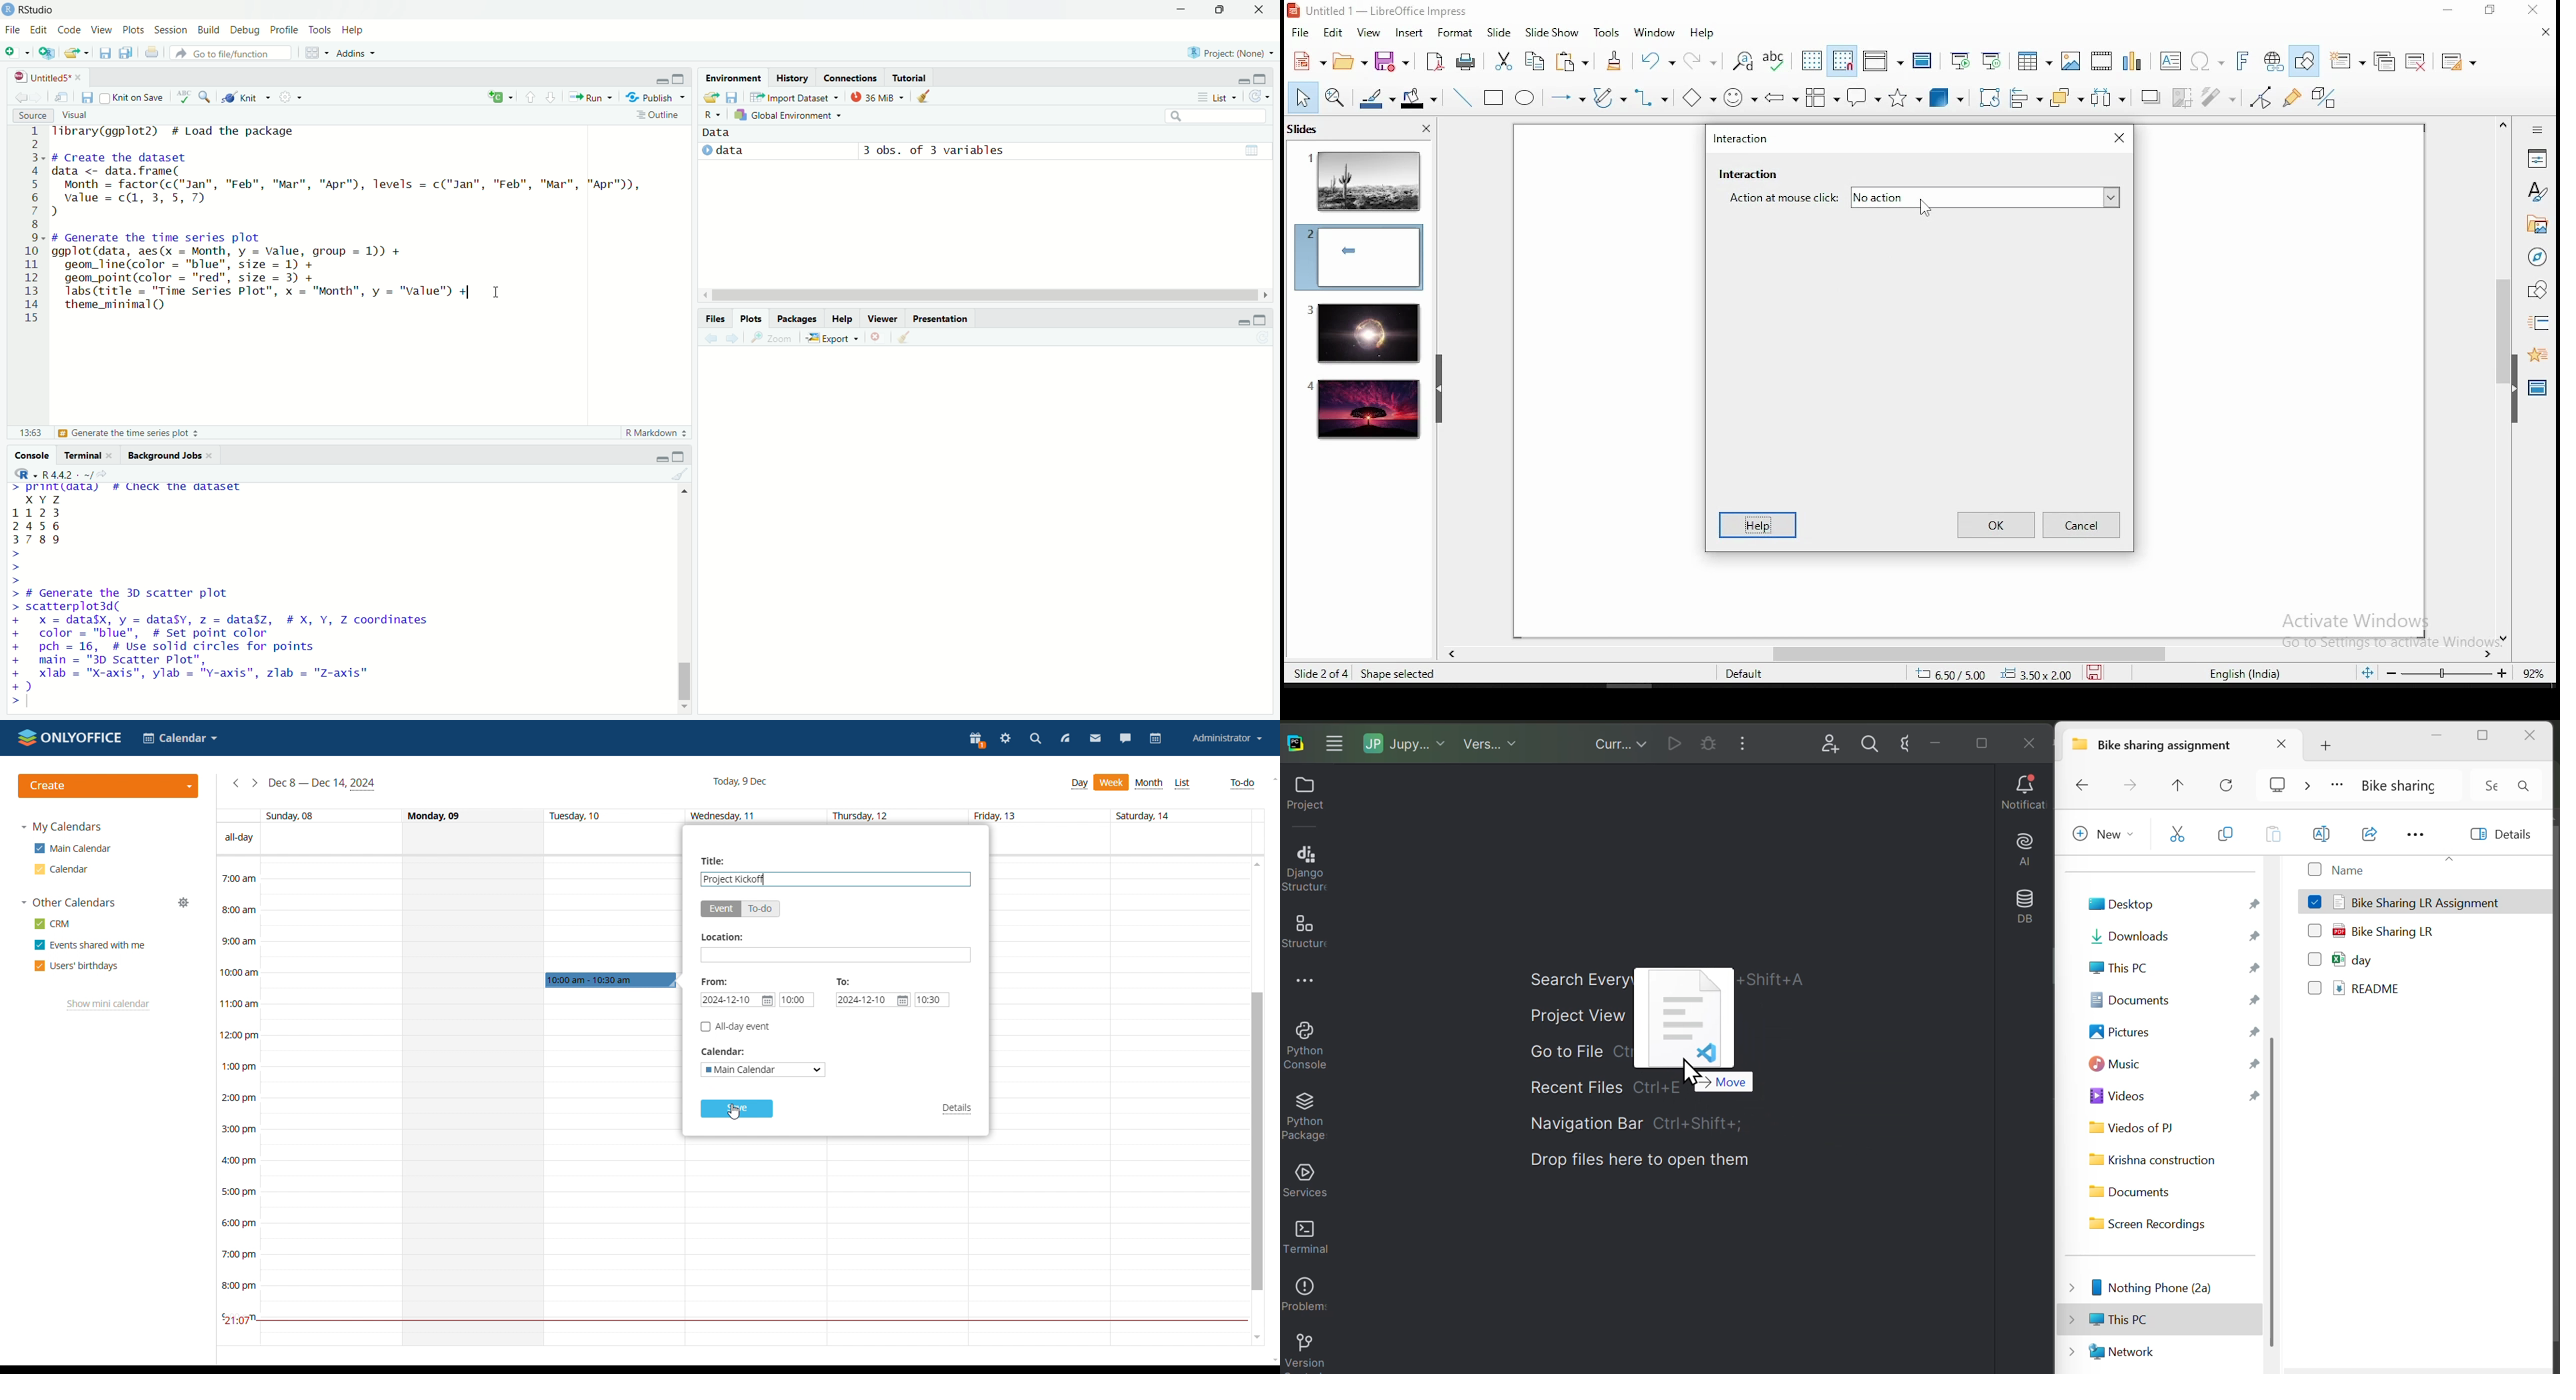  Describe the element at coordinates (293, 100) in the screenshot. I see `settings` at that location.